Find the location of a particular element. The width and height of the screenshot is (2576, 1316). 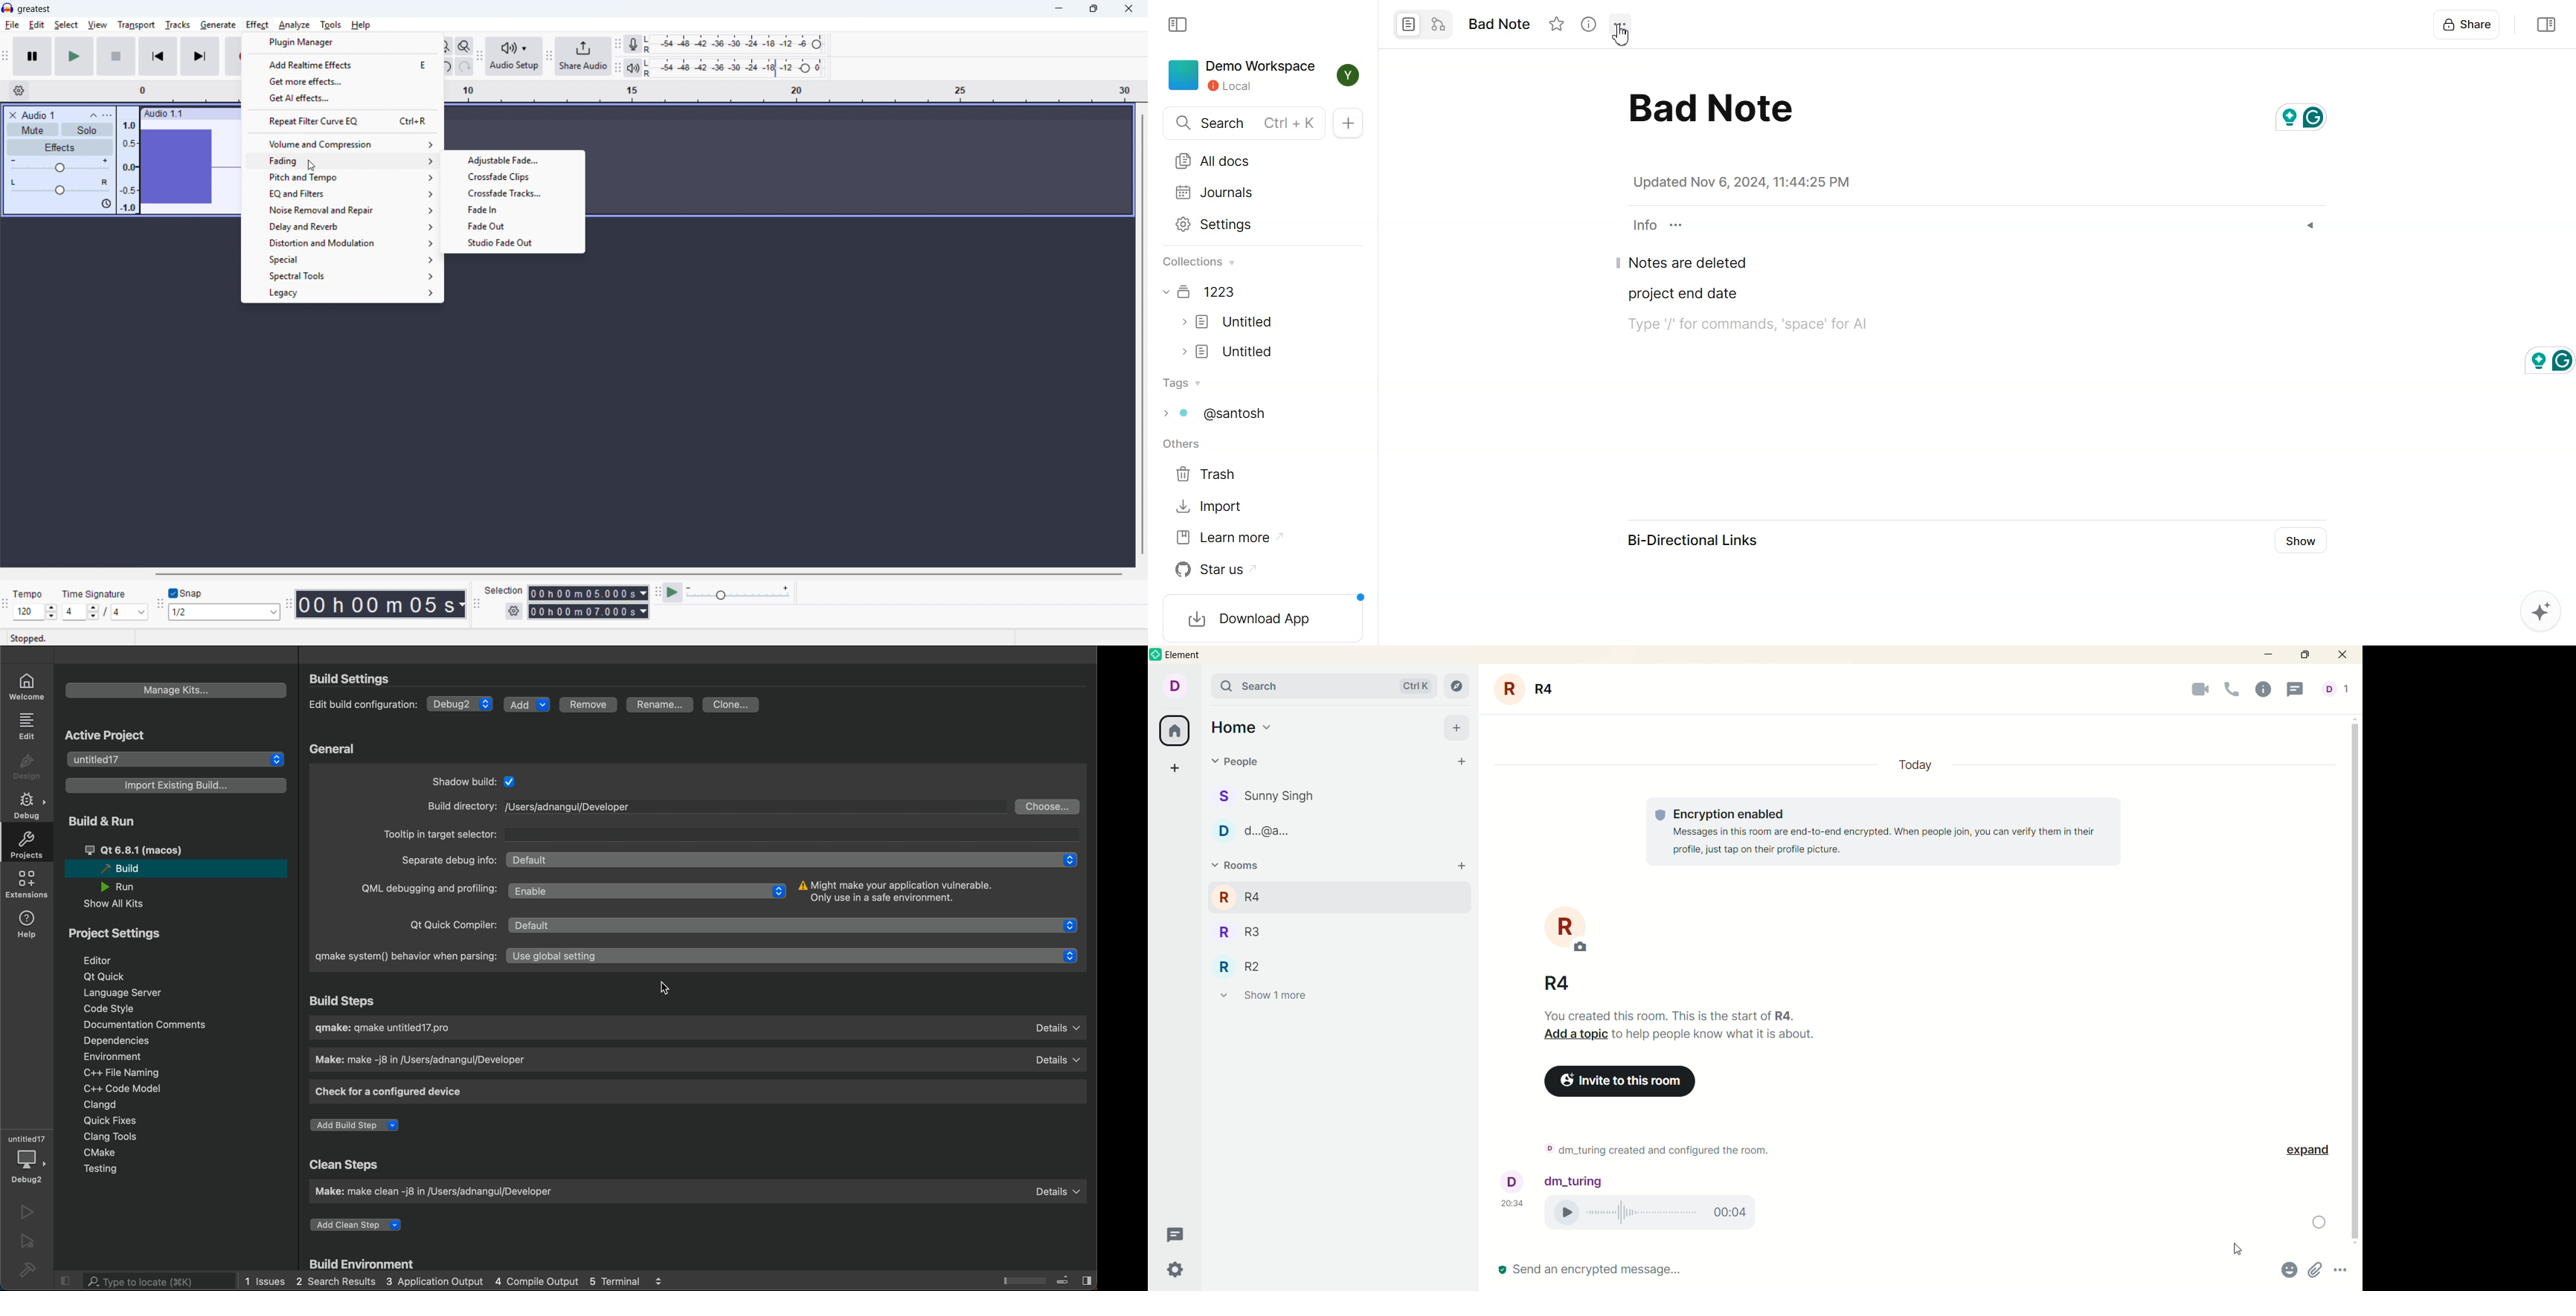

documentation comments is located at coordinates (147, 1025).